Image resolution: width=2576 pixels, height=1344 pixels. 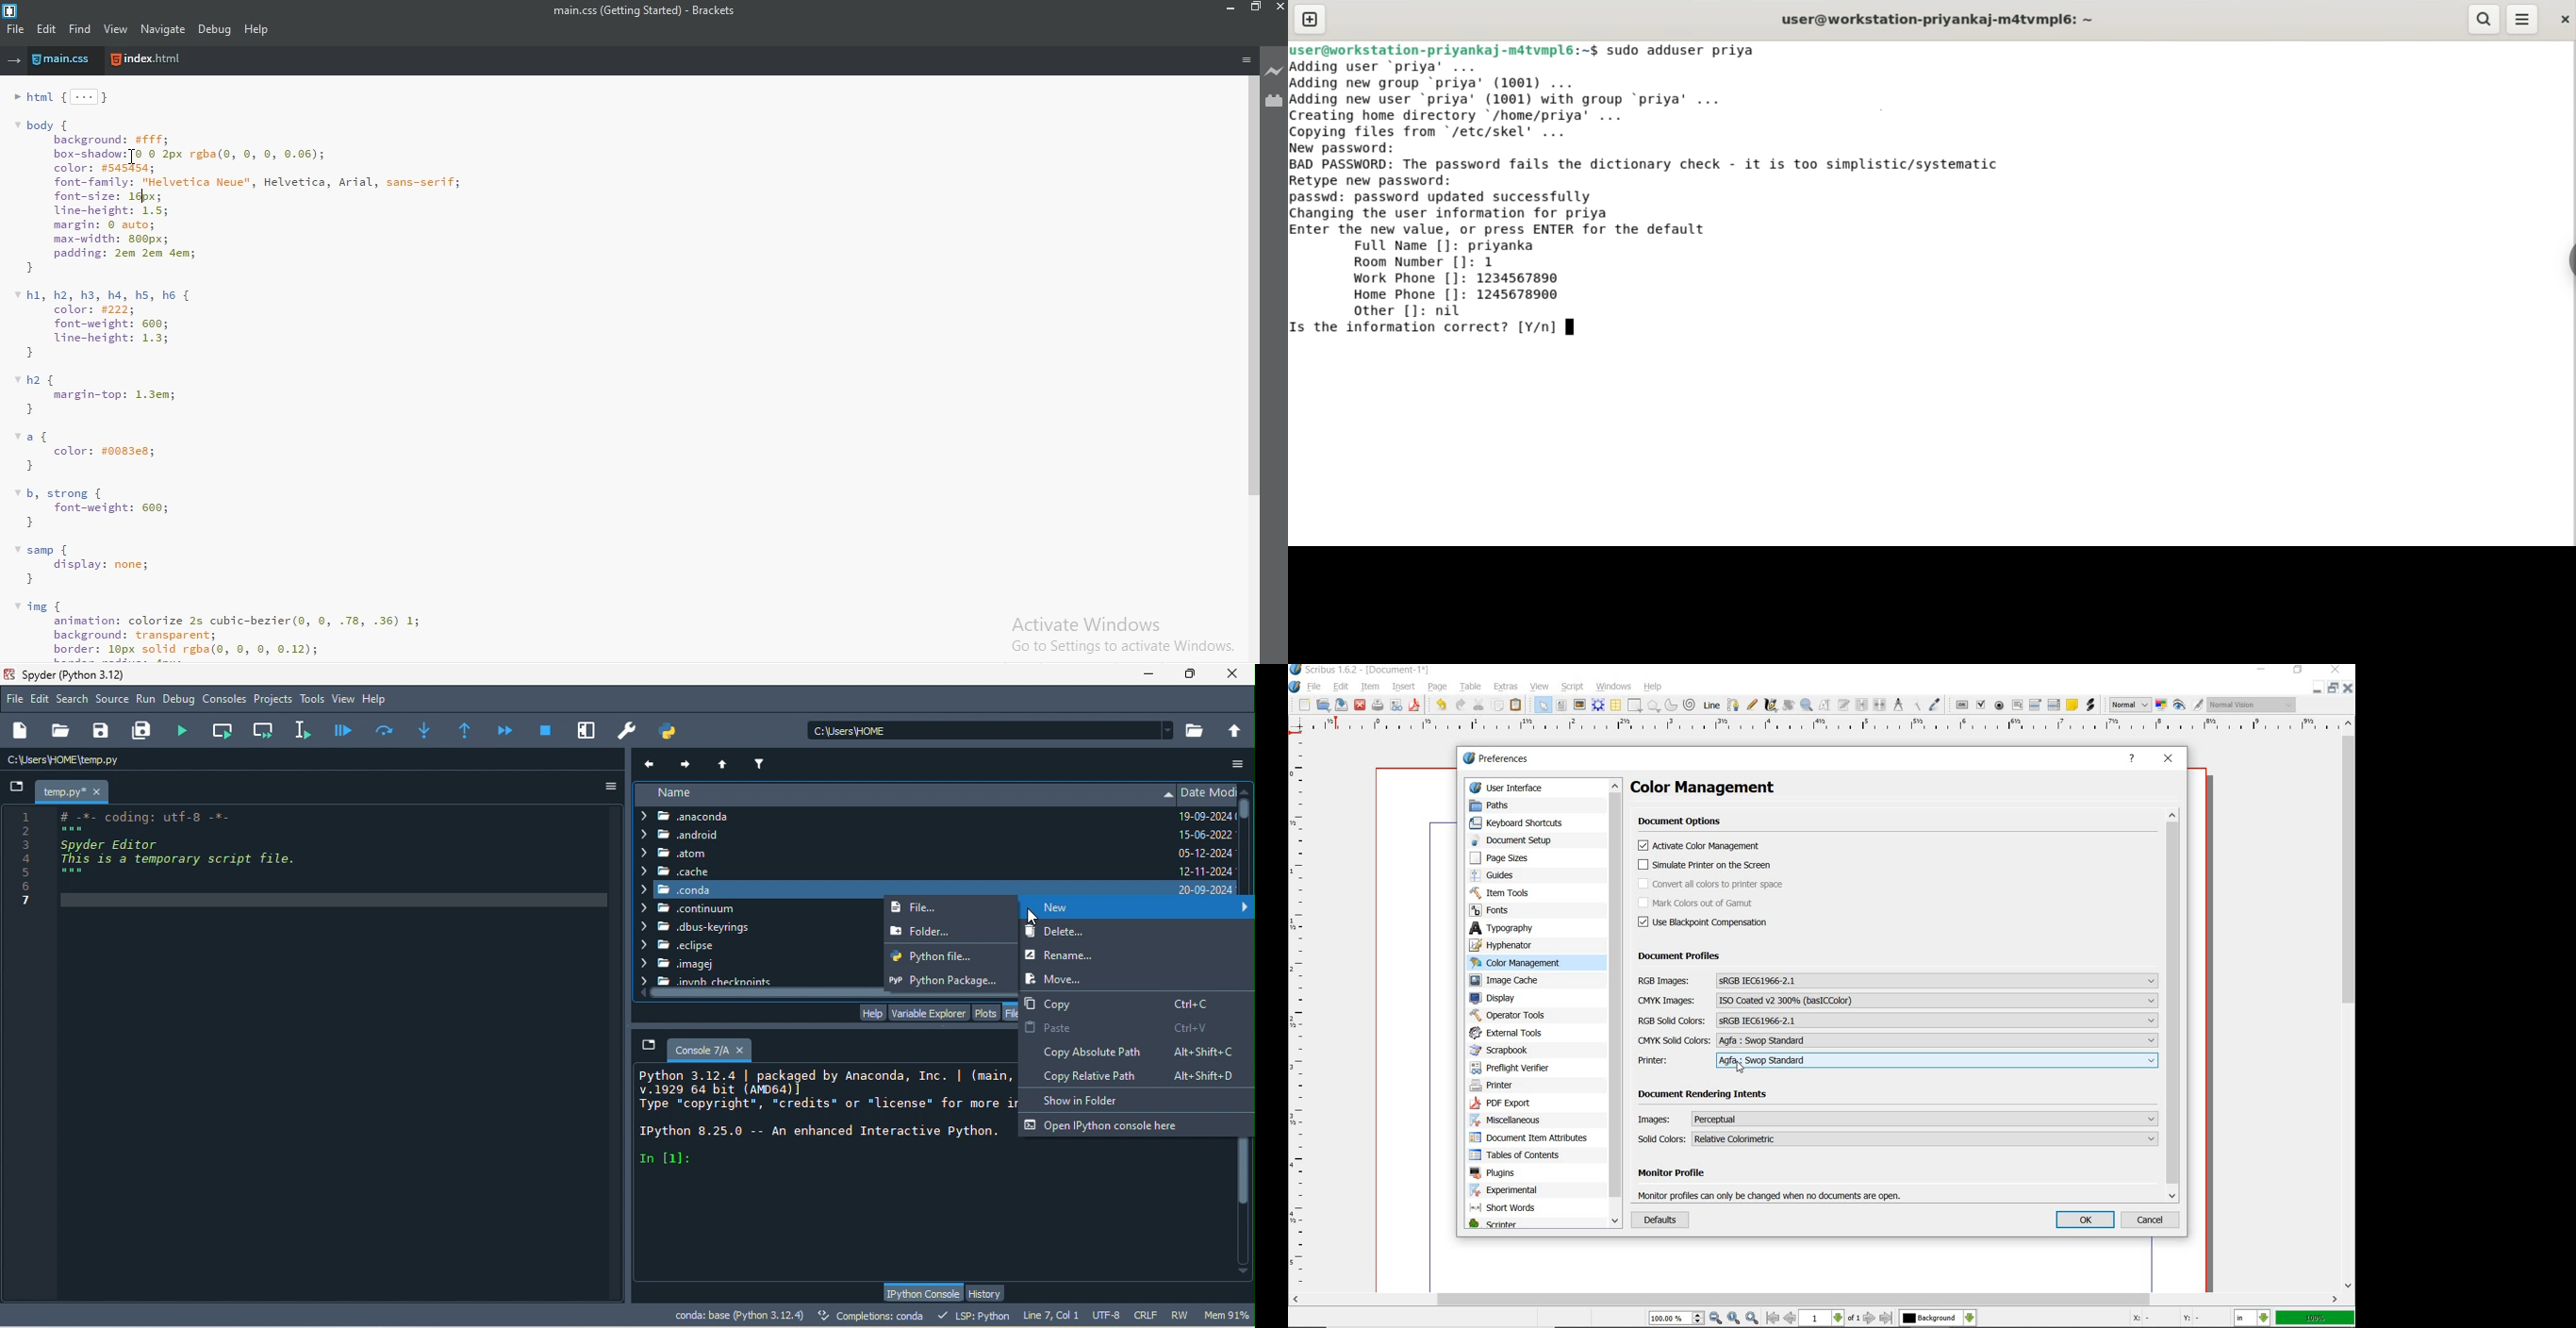 What do you see at coordinates (691, 909) in the screenshot?
I see `continuum` at bounding box center [691, 909].